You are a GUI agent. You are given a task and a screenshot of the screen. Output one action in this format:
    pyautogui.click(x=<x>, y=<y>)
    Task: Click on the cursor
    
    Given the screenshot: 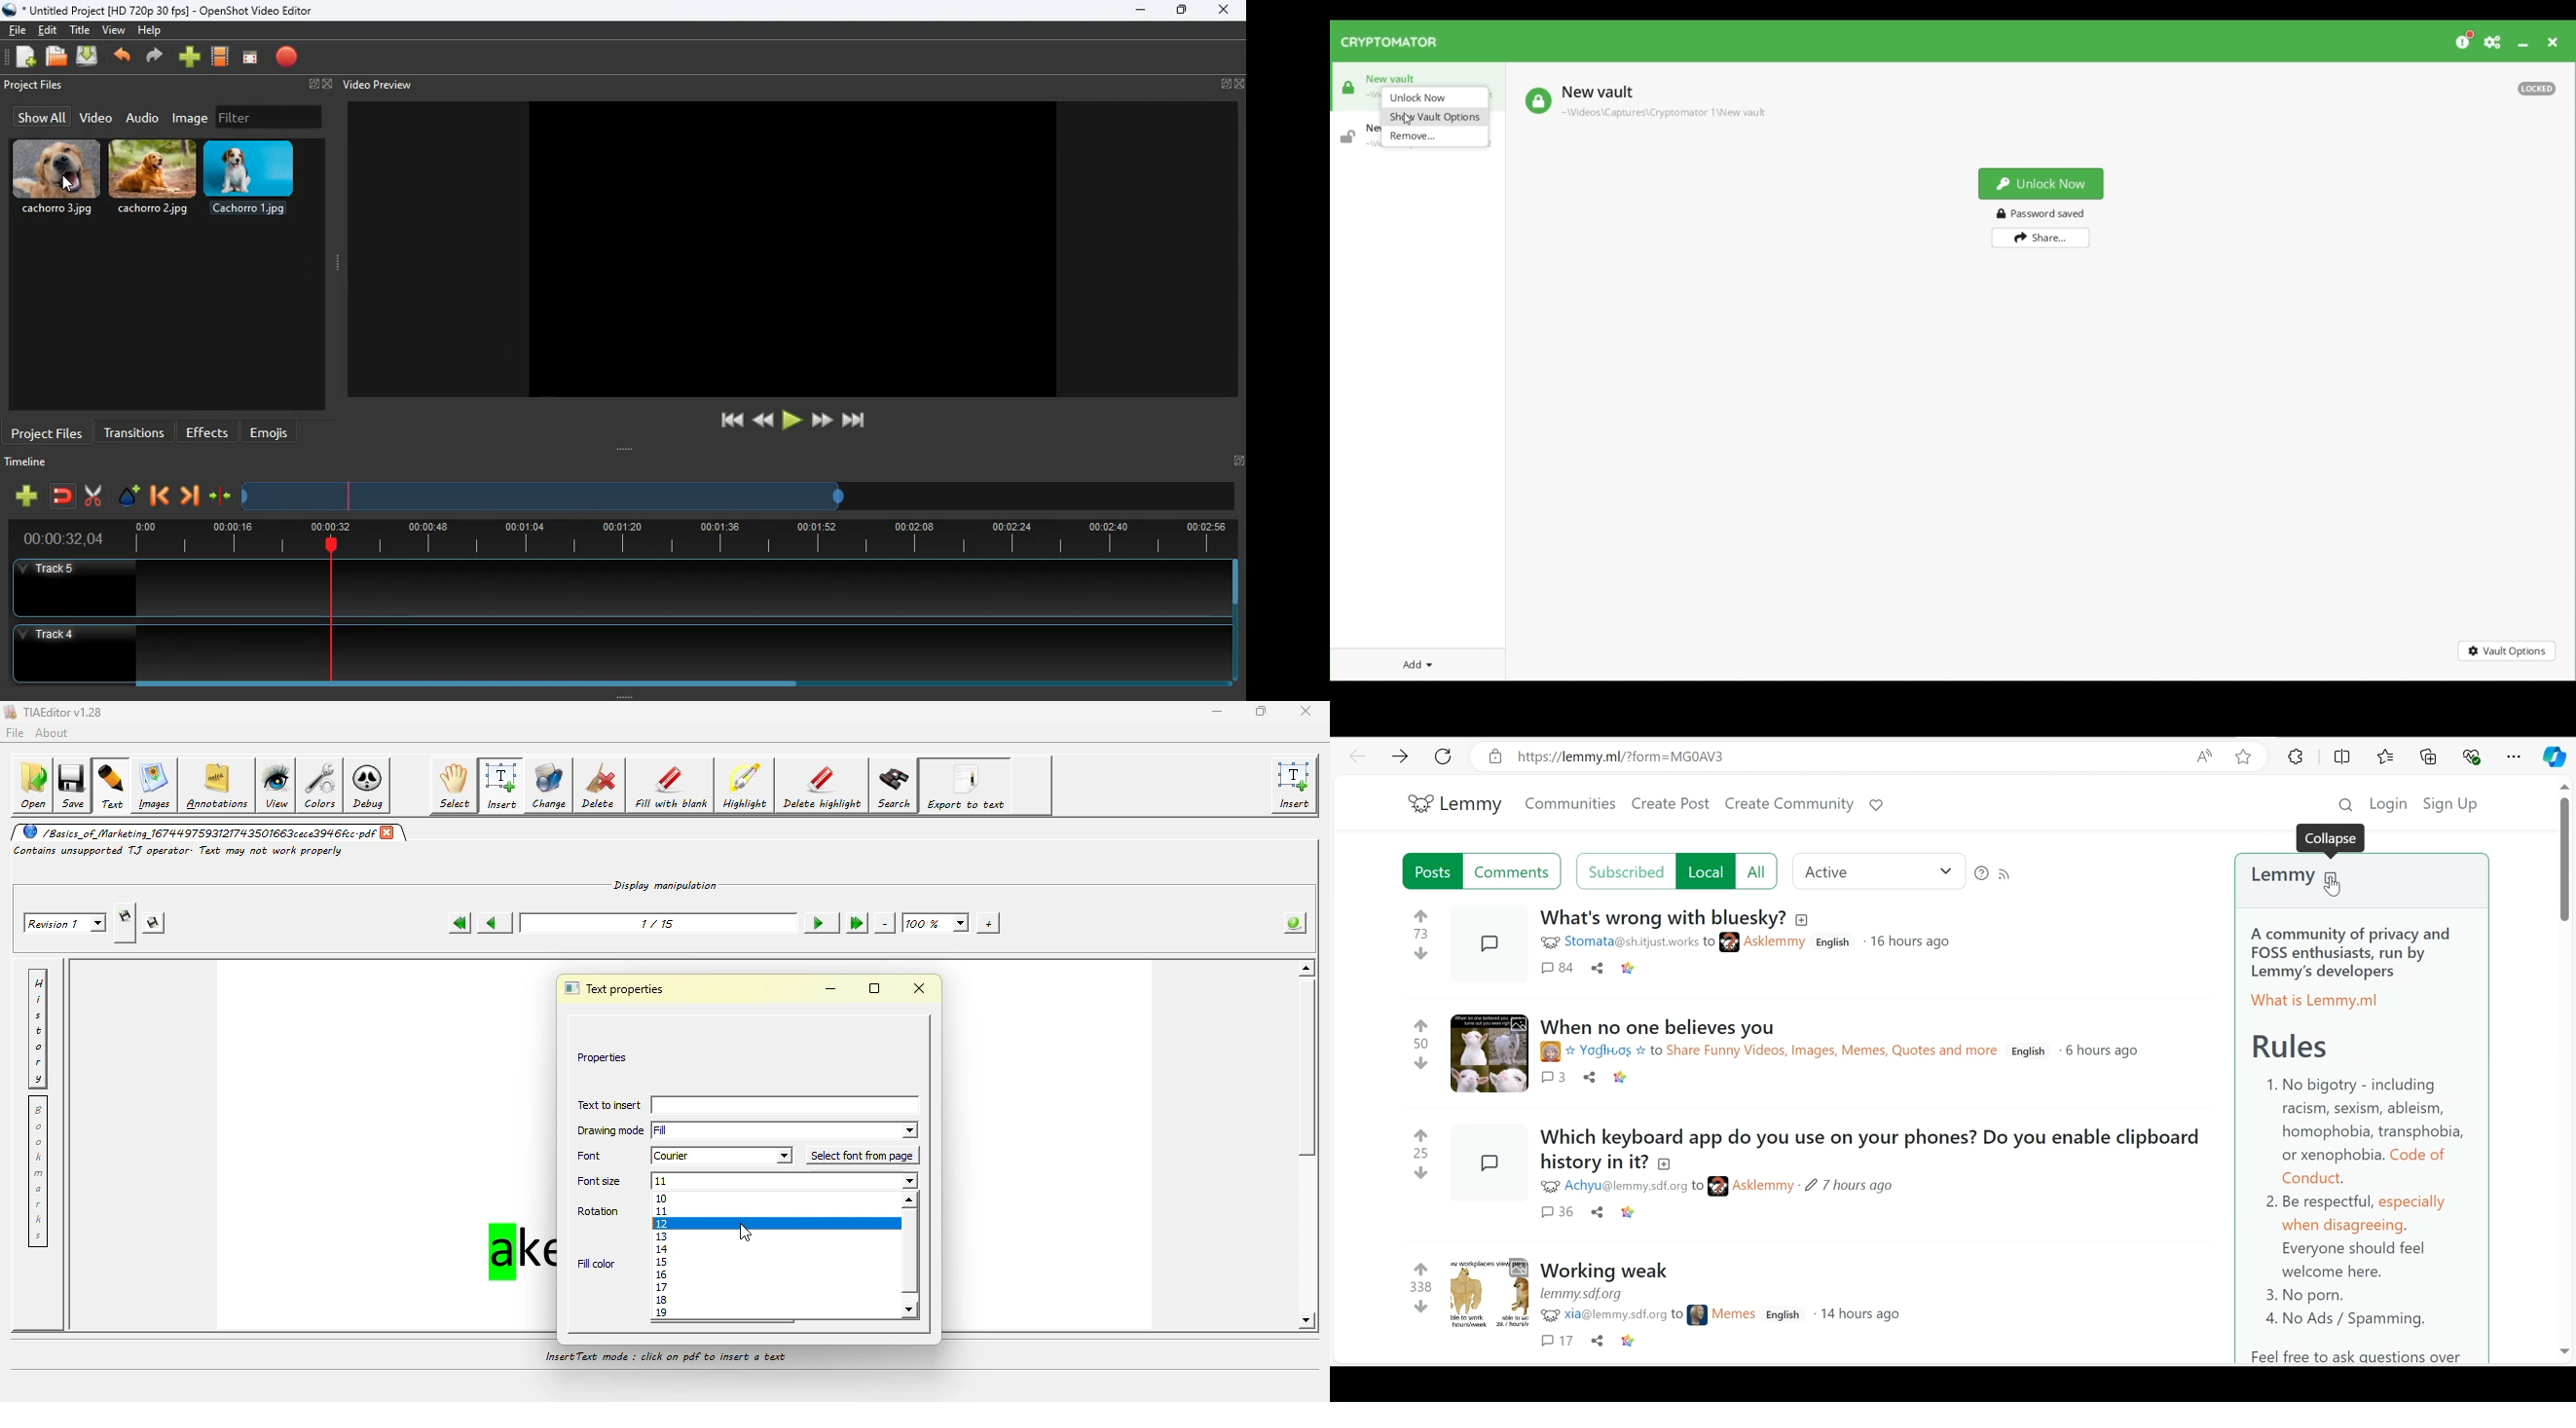 What is the action you would take?
    pyautogui.click(x=746, y=1235)
    